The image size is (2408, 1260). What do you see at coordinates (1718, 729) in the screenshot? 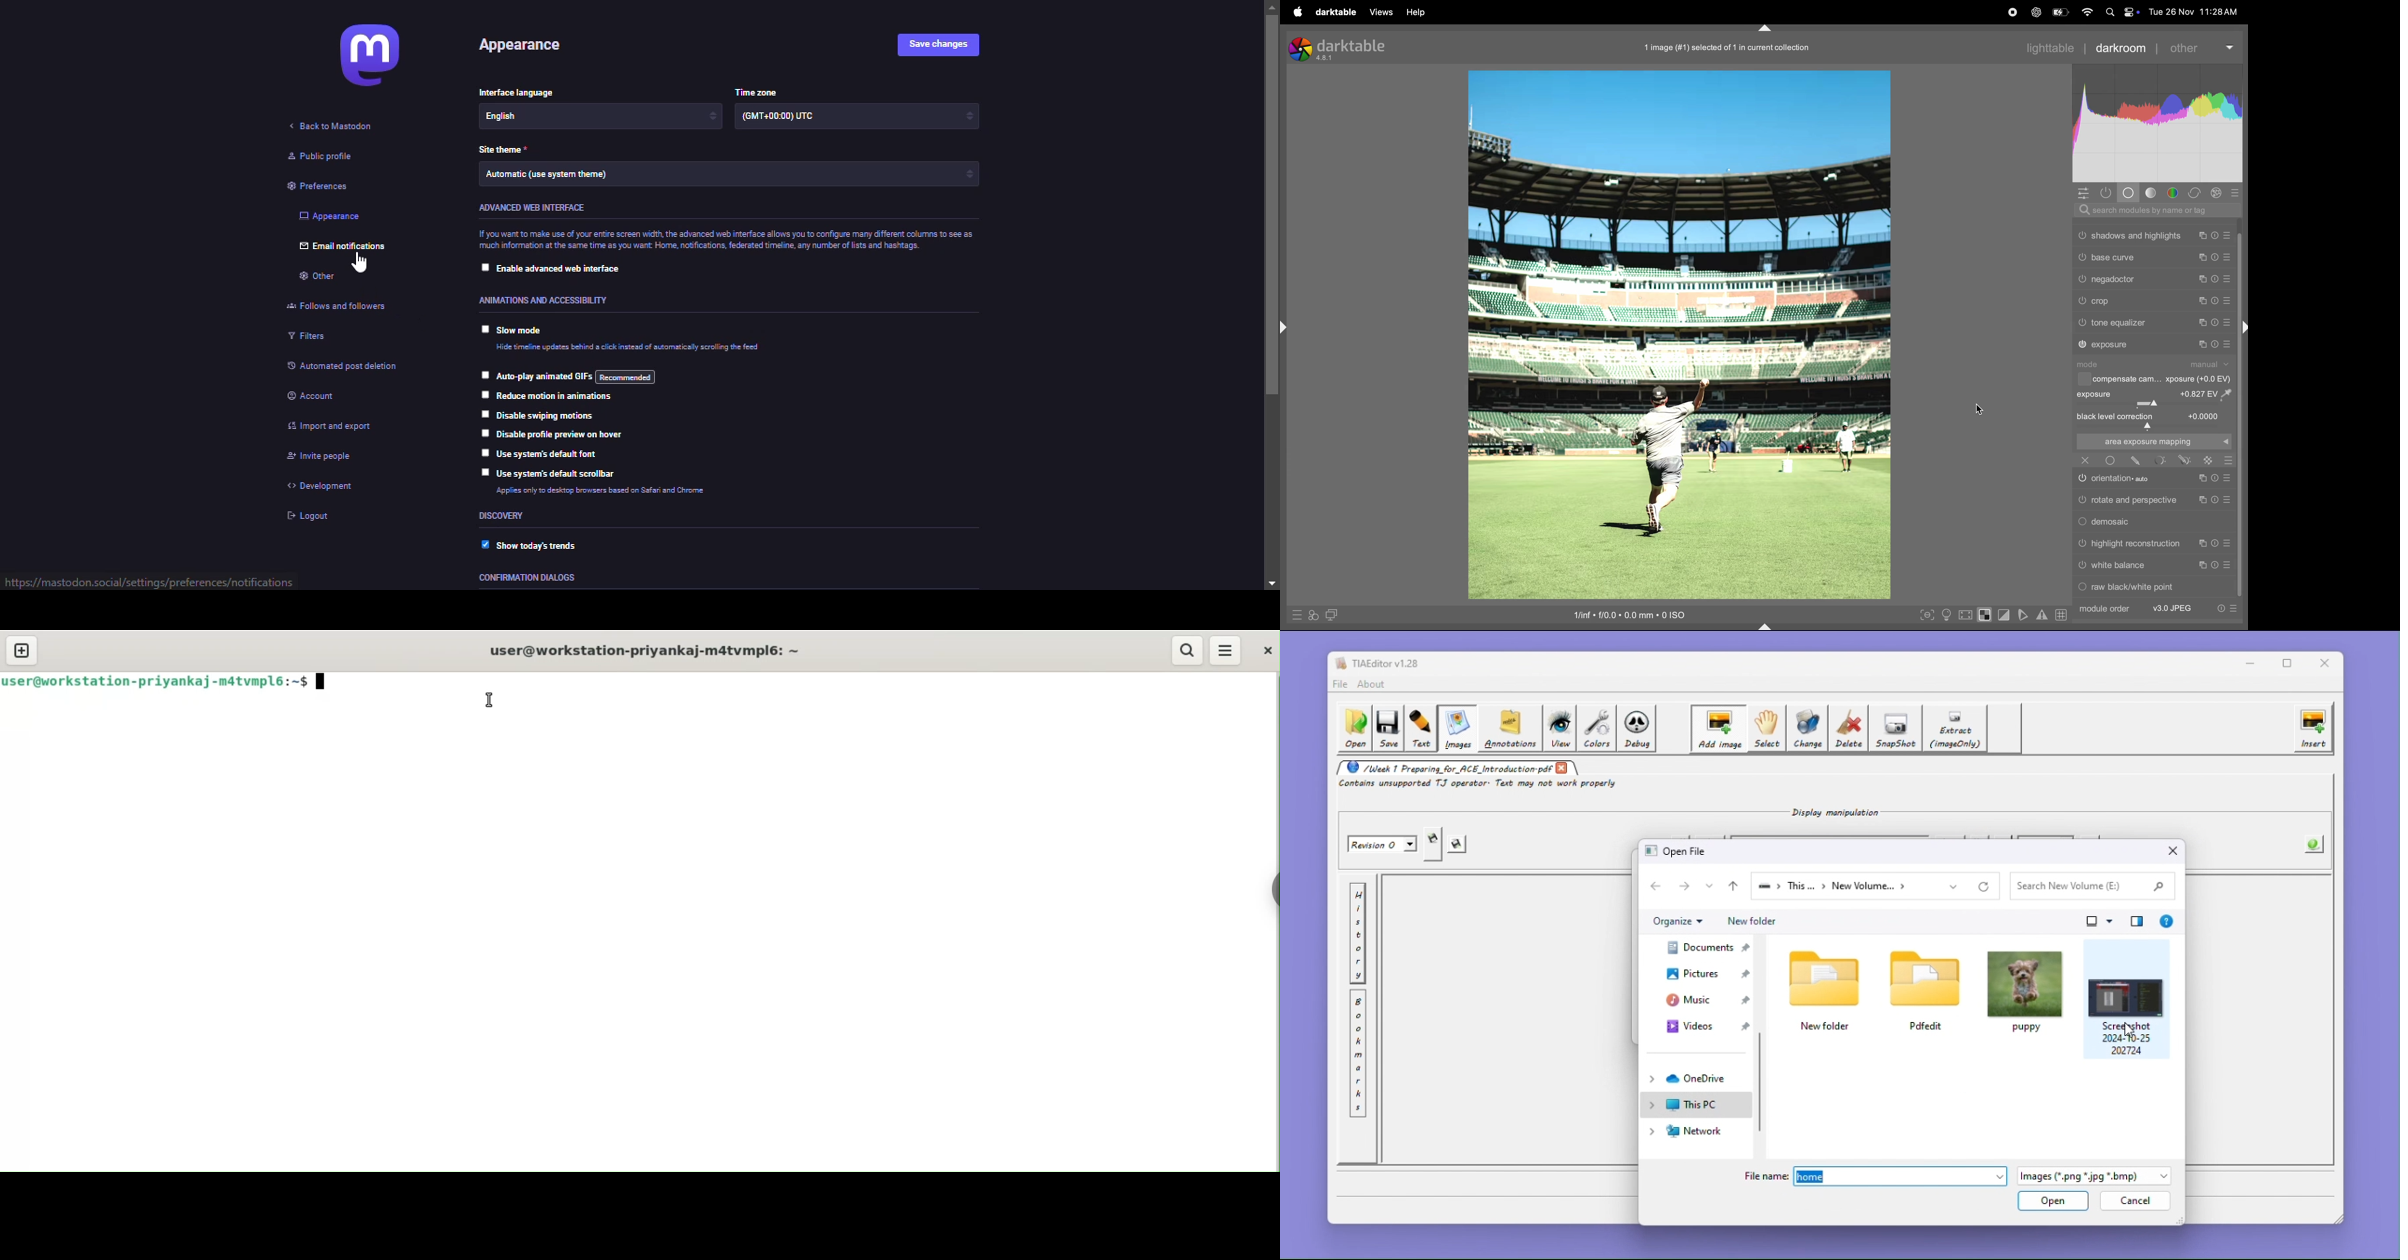
I see `Add image` at bounding box center [1718, 729].